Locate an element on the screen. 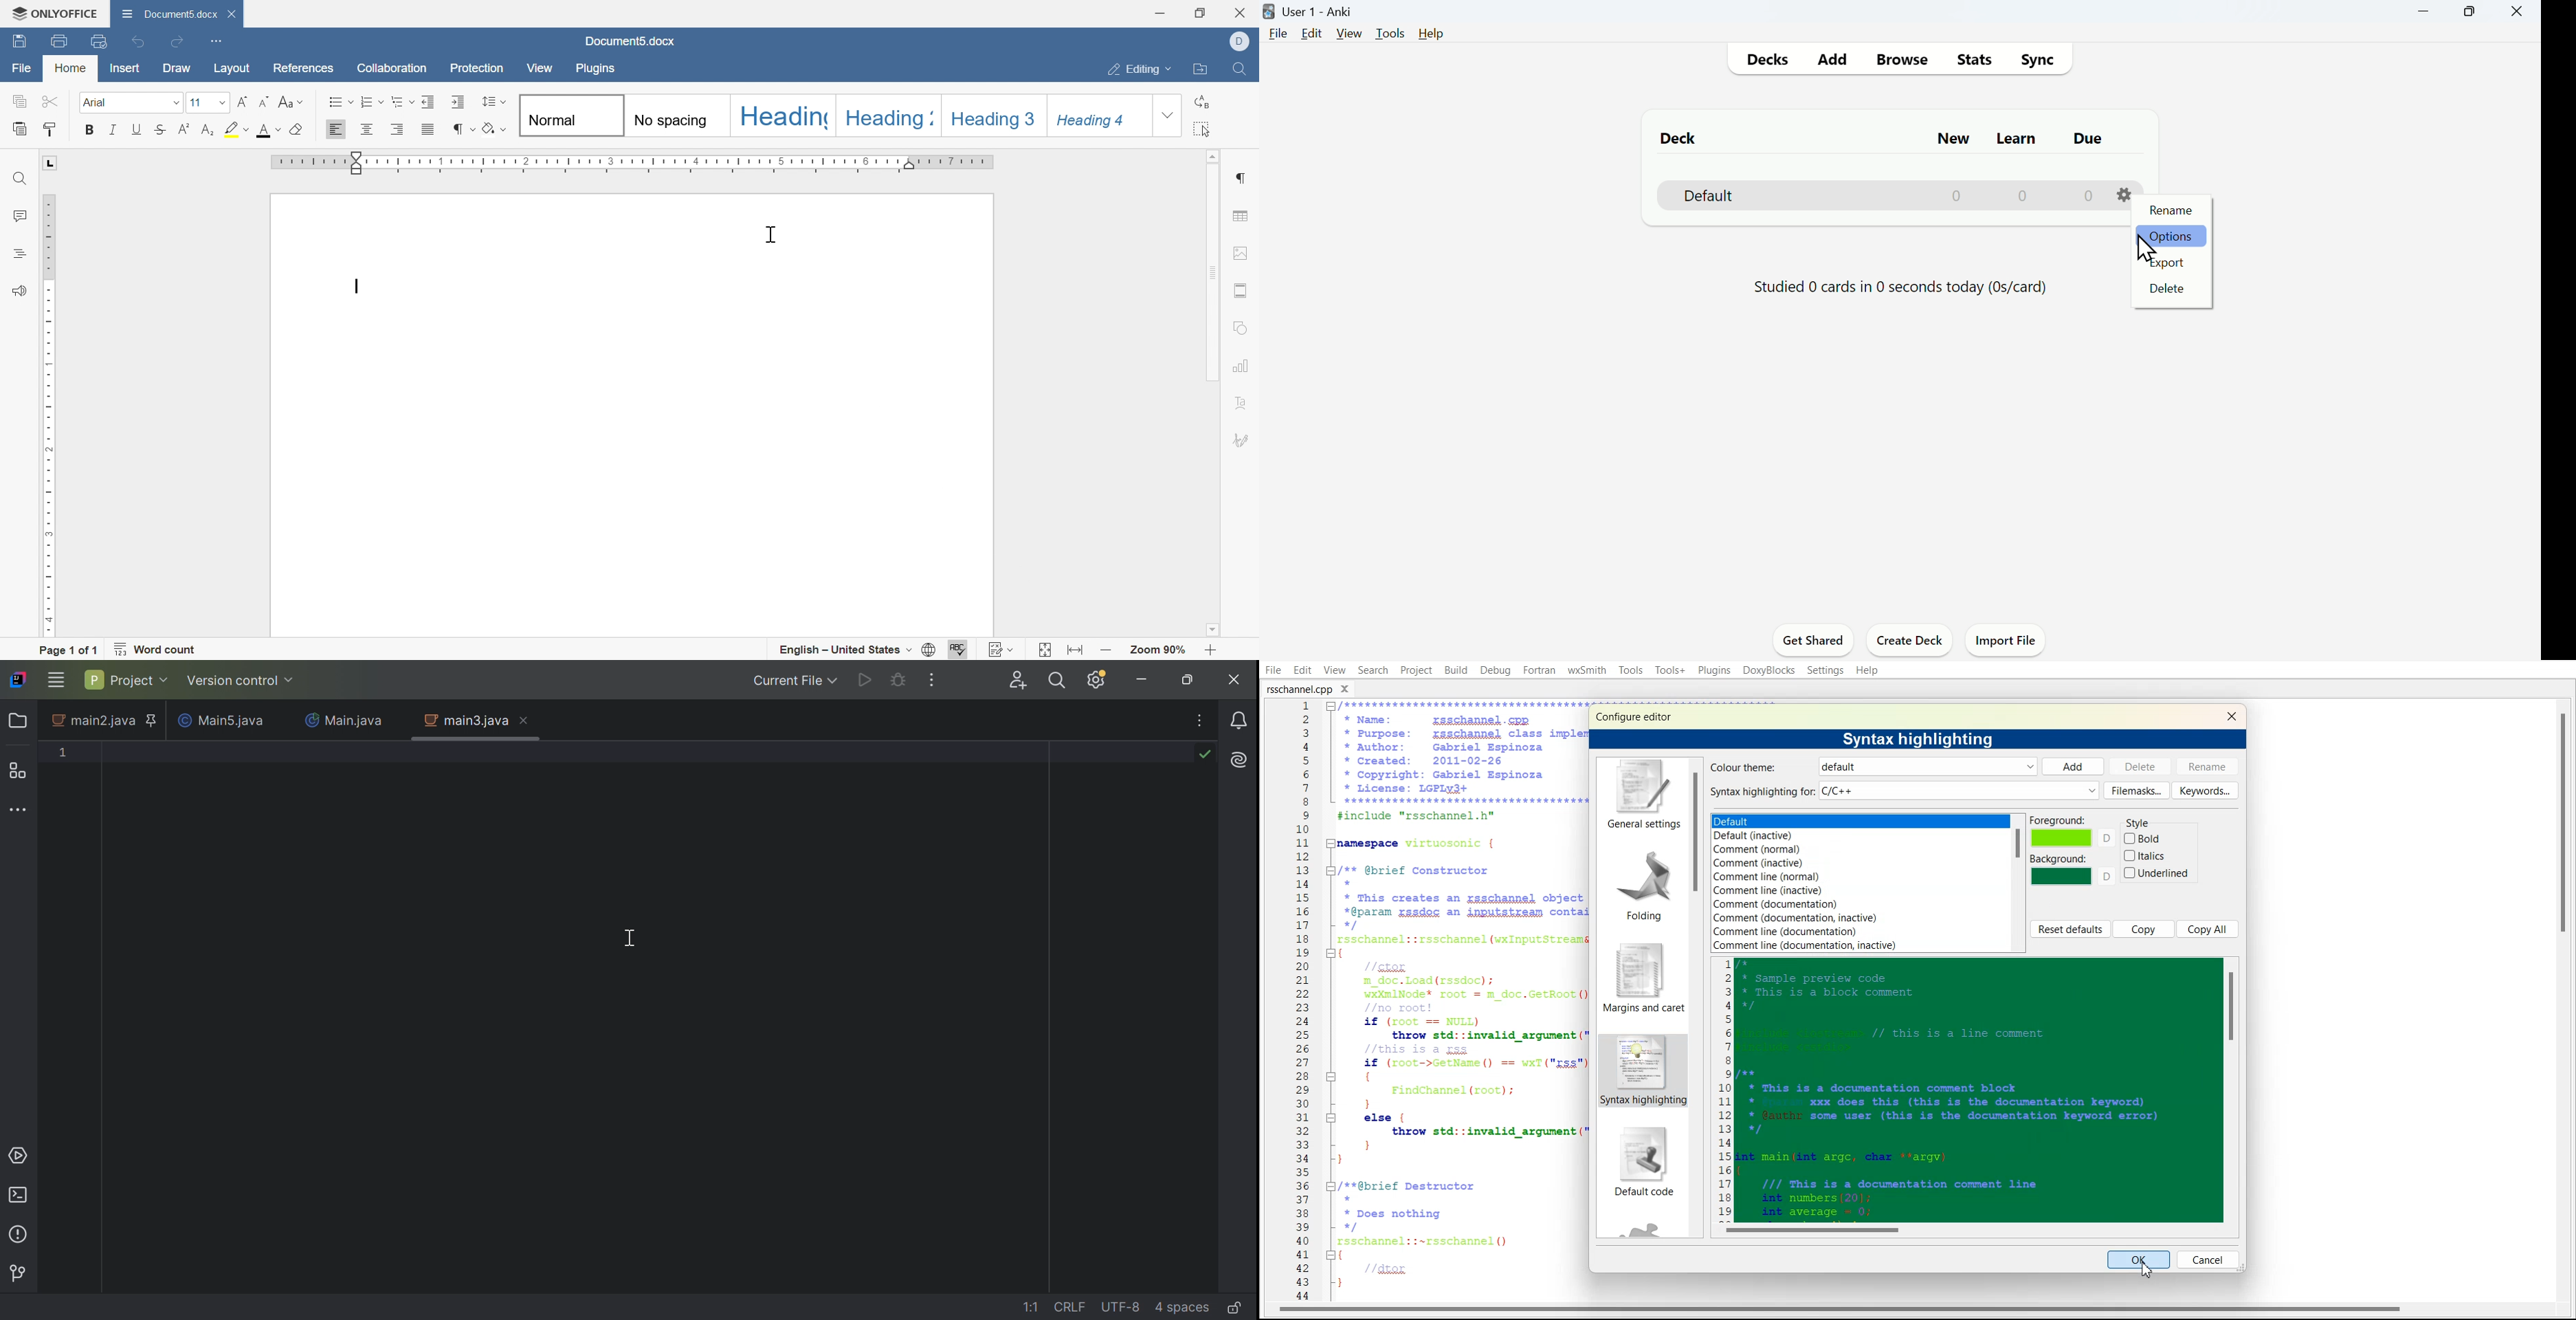 Image resolution: width=2576 pixels, height=1344 pixels. italic is located at coordinates (115, 129).